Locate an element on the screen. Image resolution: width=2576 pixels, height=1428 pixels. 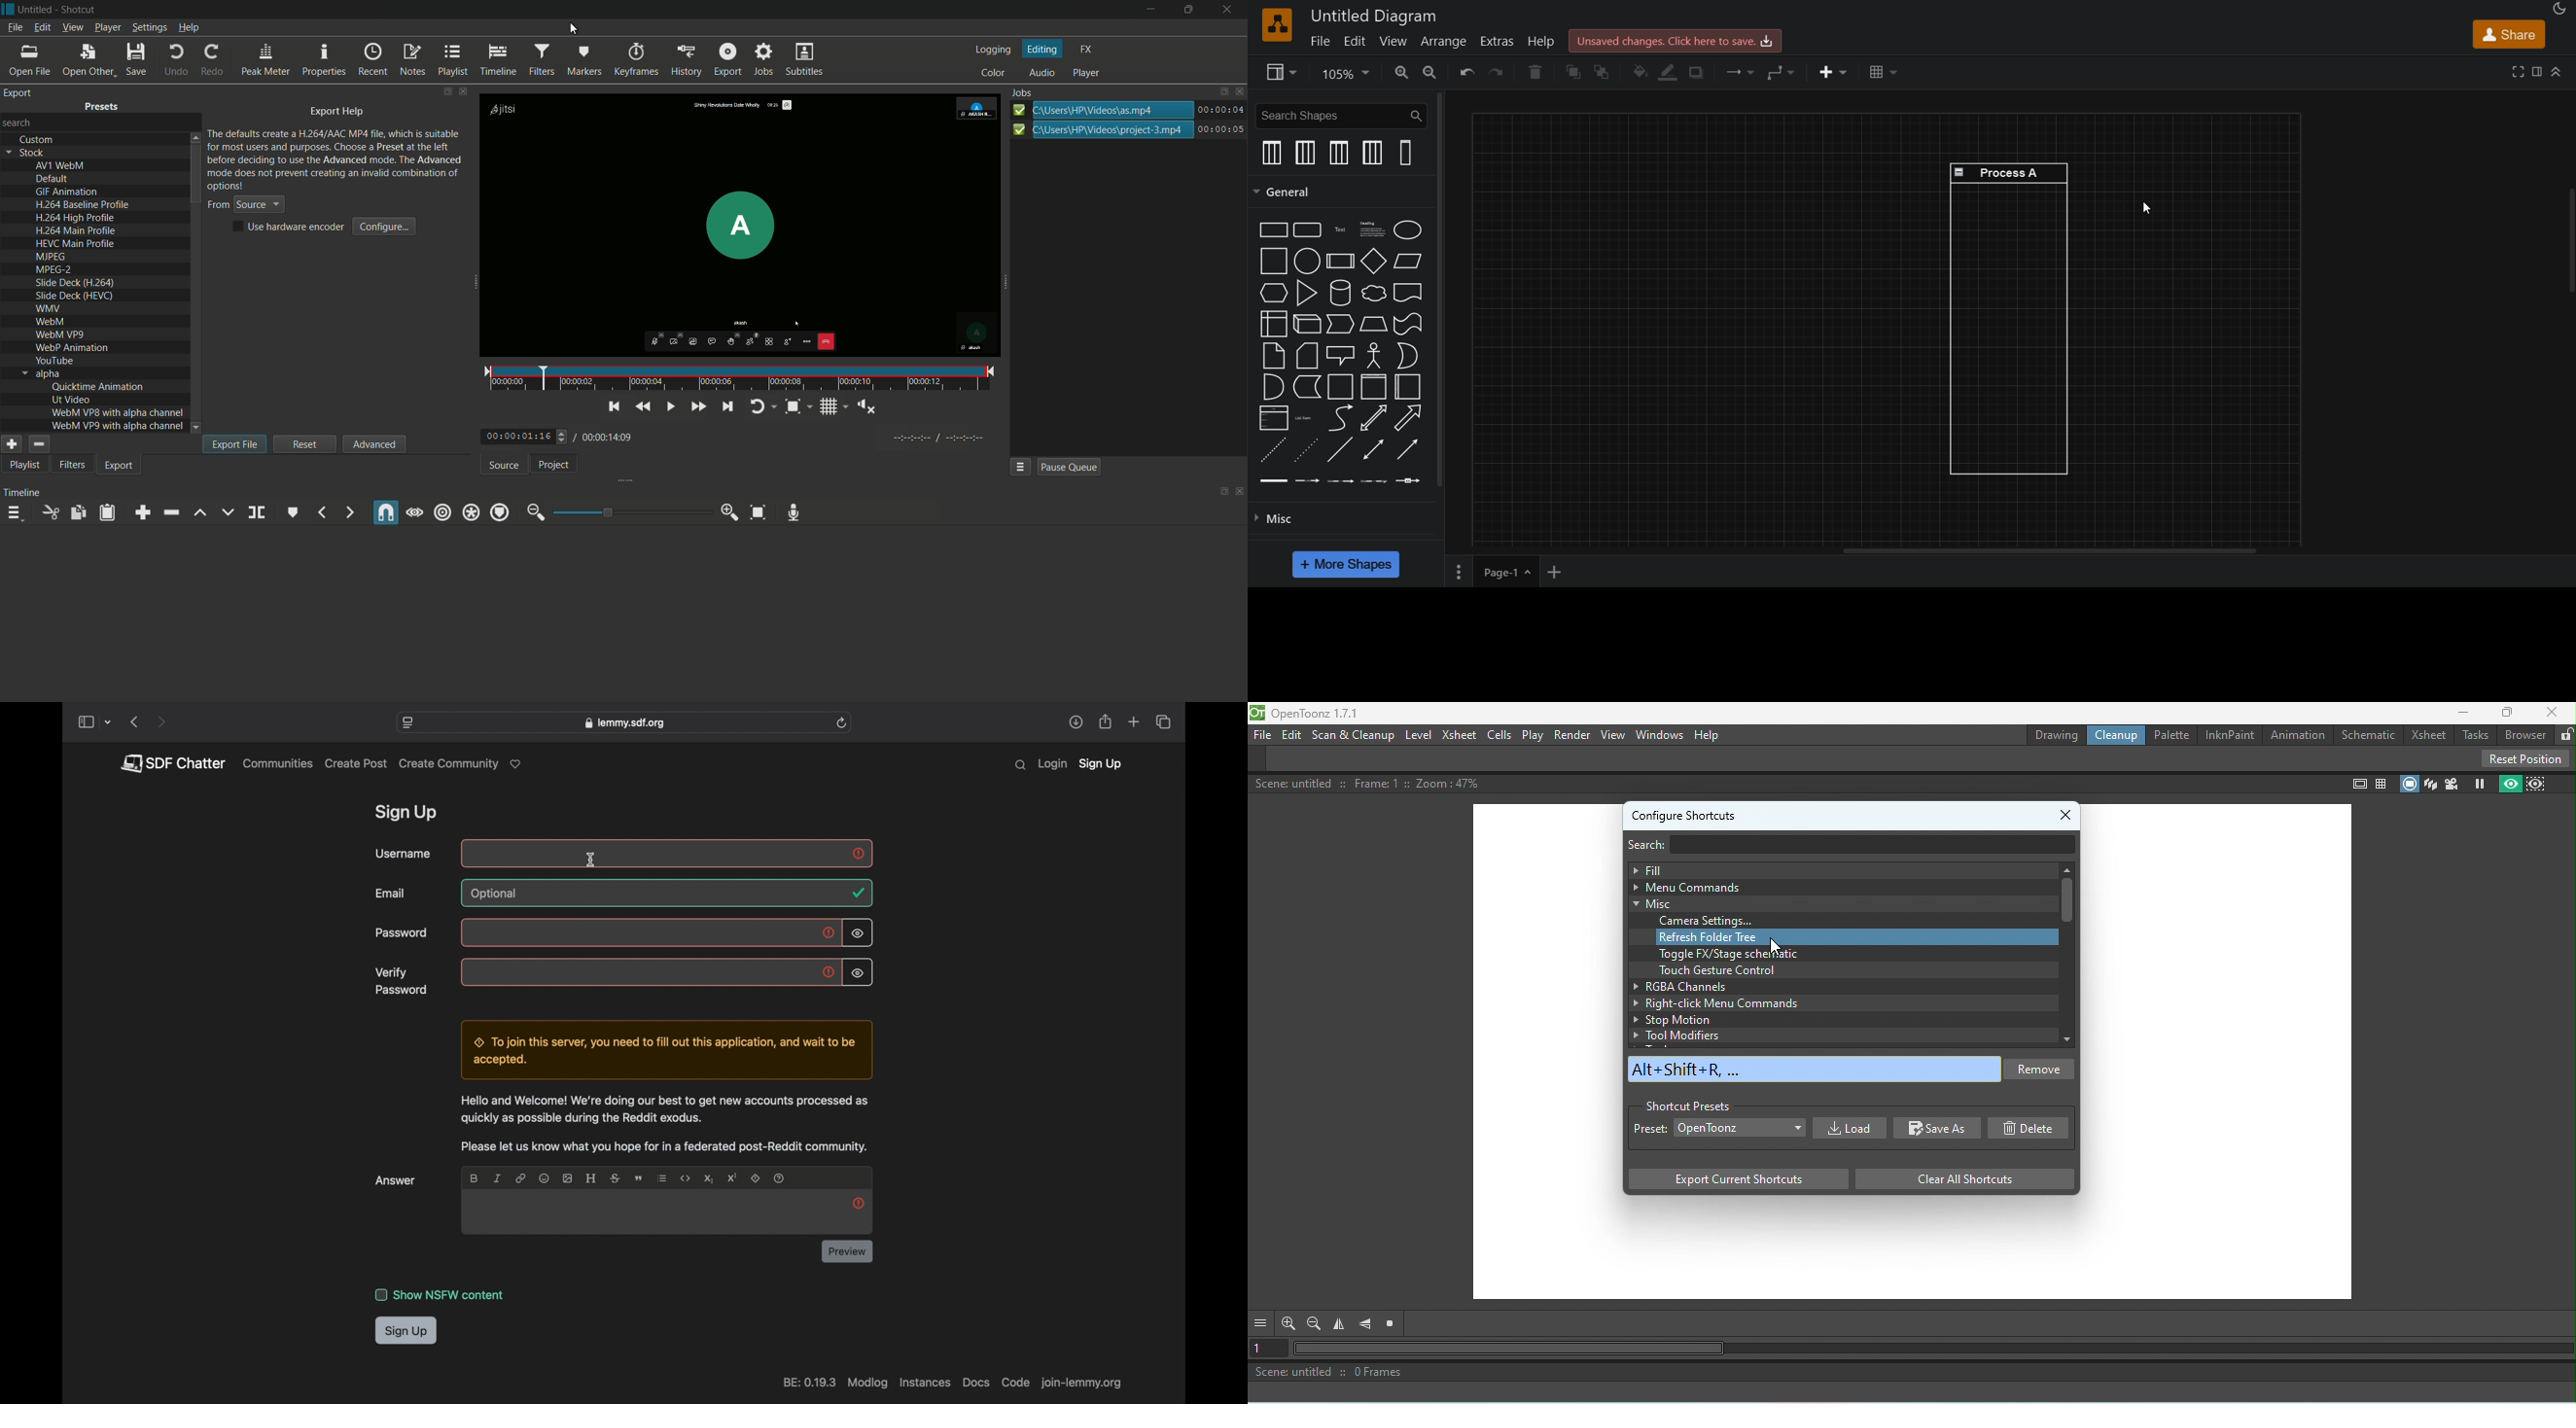
notes is located at coordinates (412, 60).